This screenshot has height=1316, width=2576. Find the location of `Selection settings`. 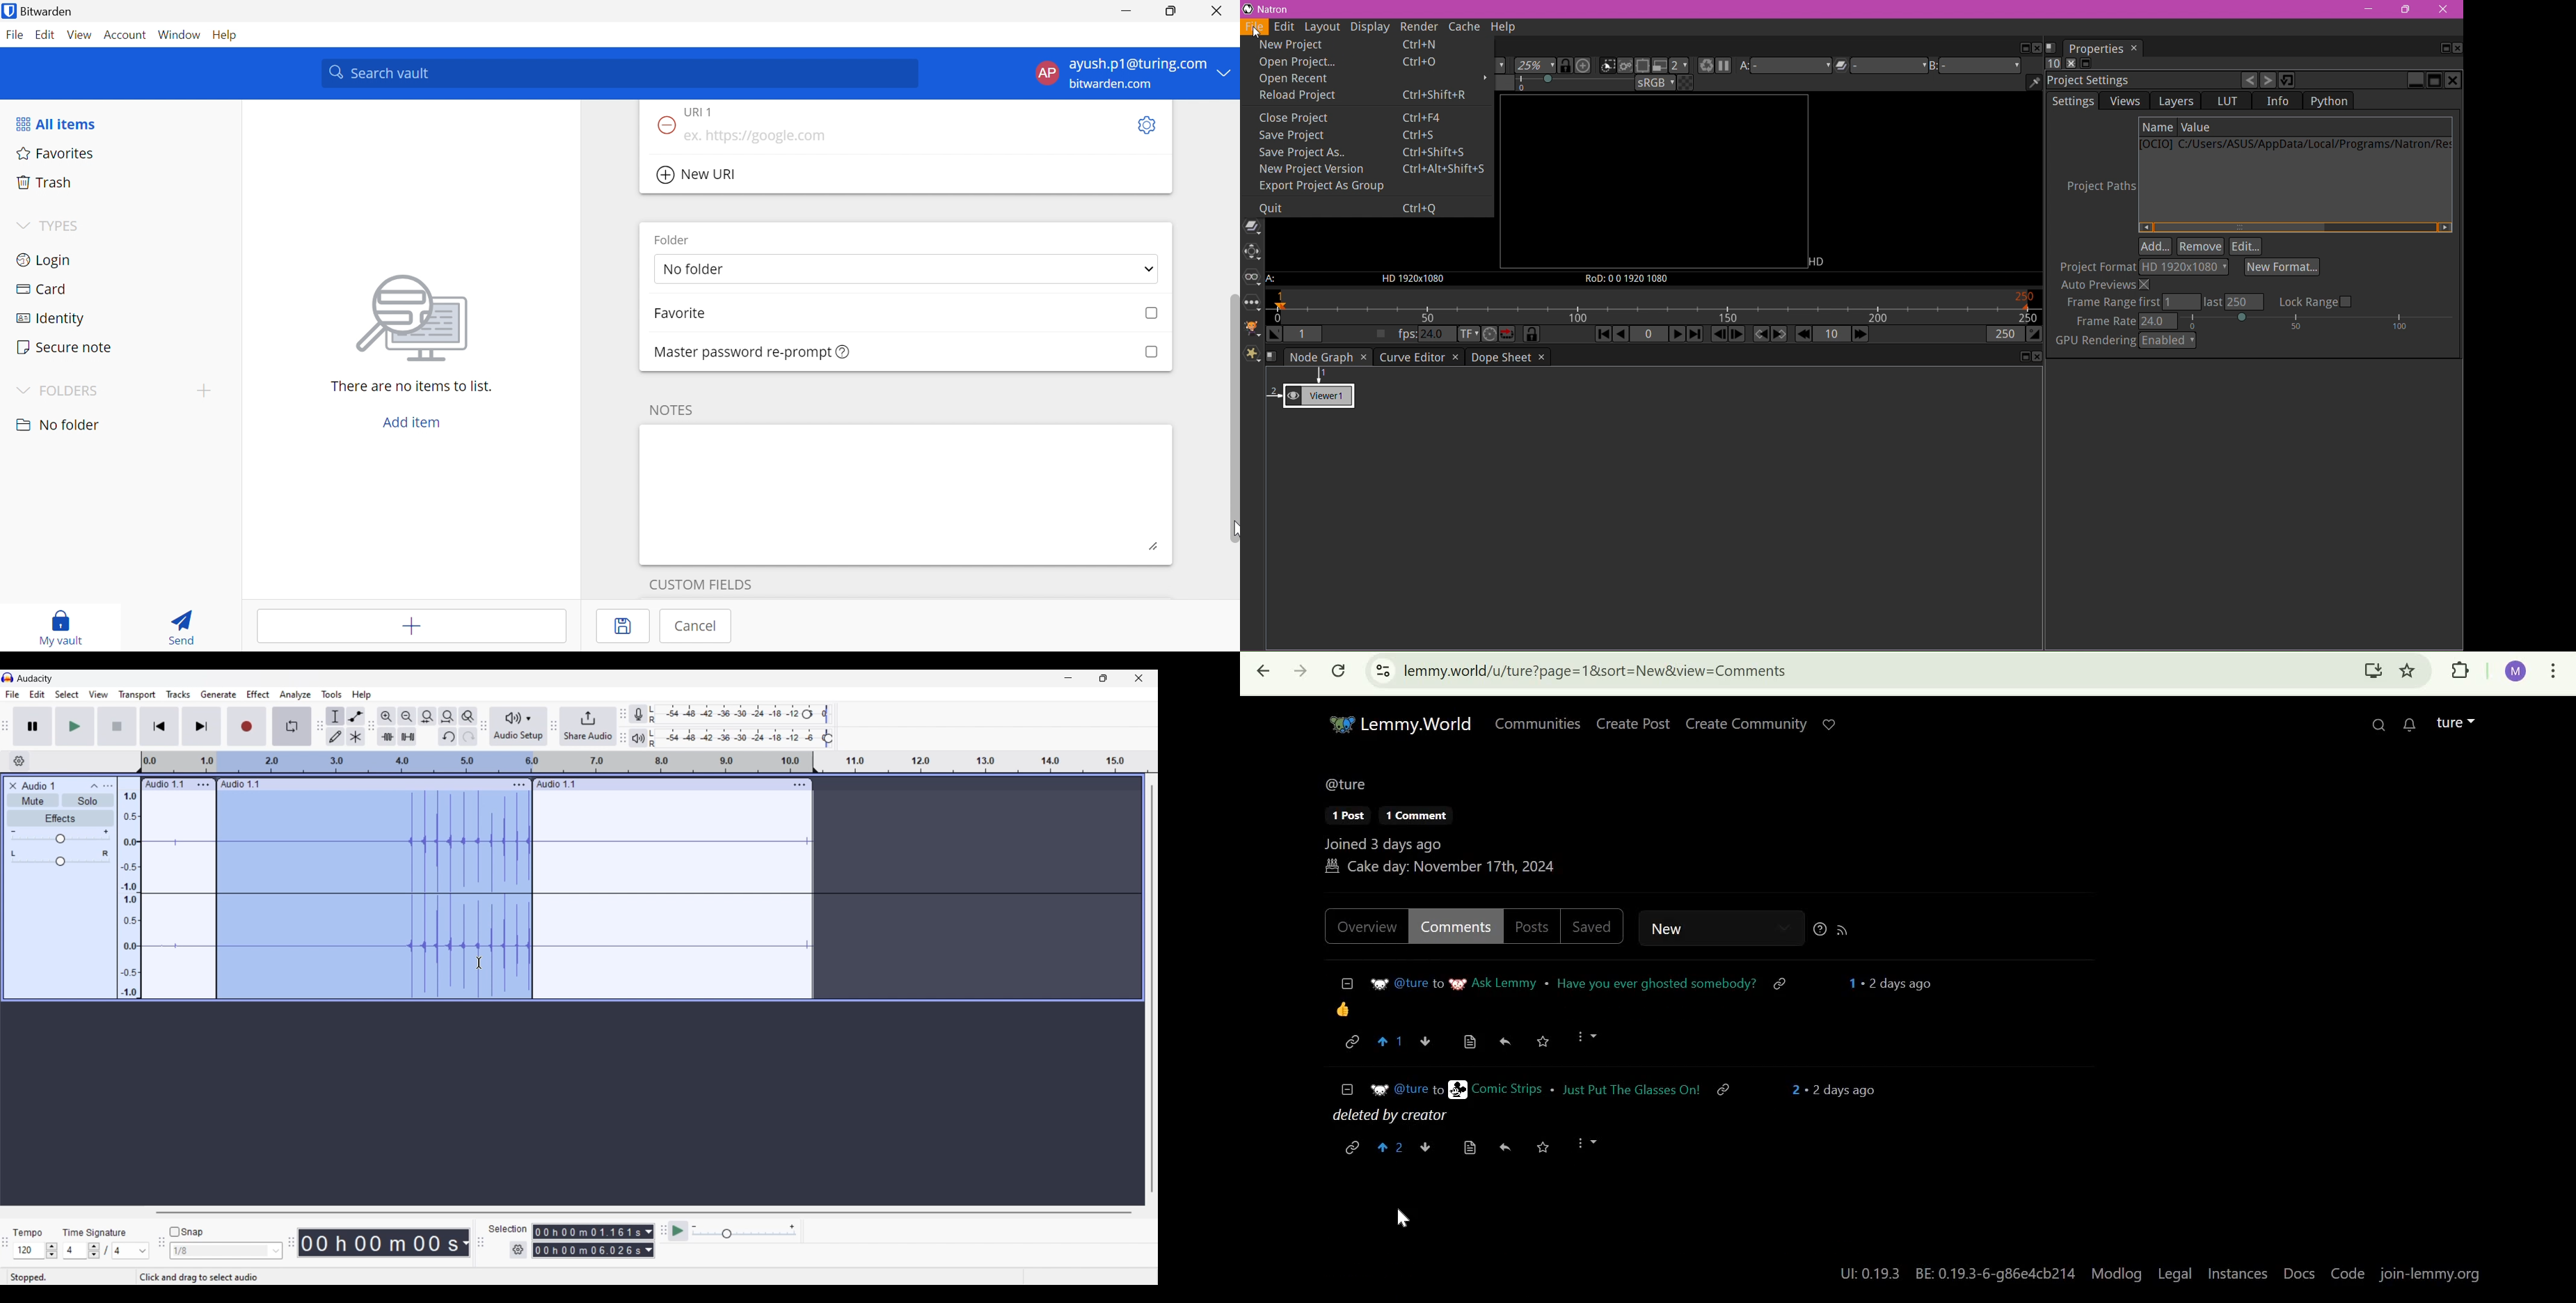

Selection settings is located at coordinates (519, 1250).